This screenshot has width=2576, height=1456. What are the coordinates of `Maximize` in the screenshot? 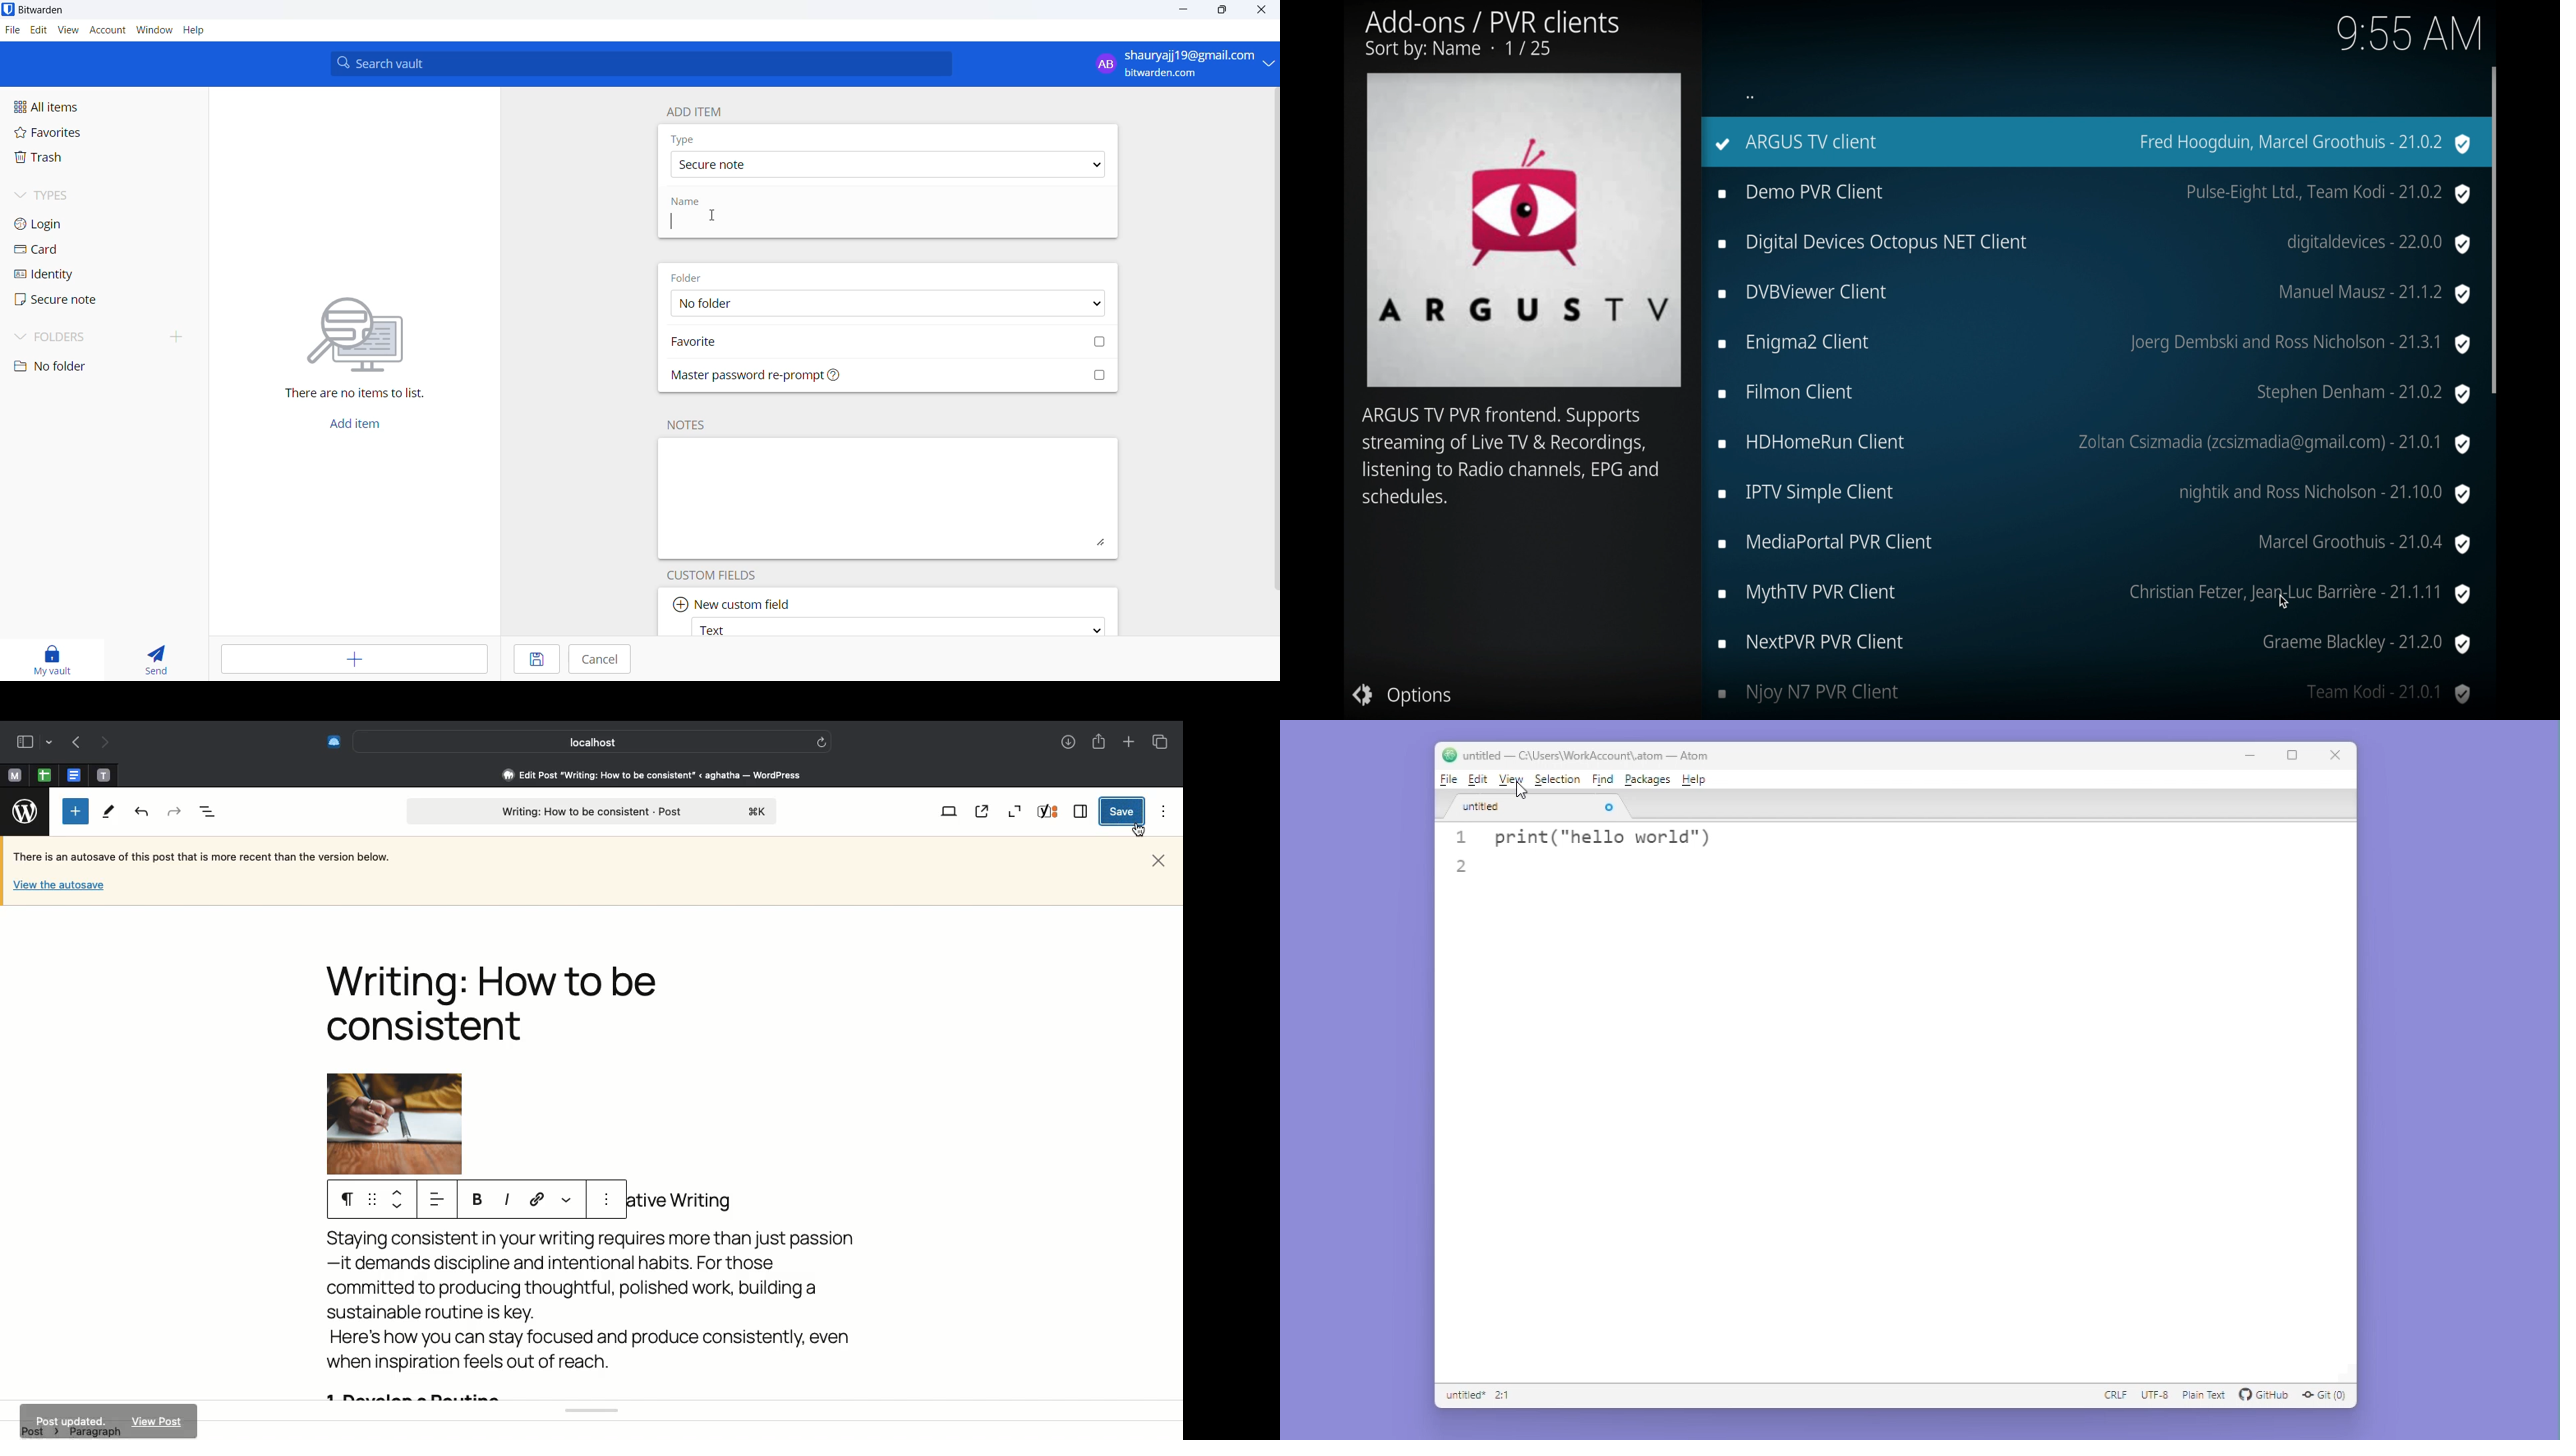 It's located at (3756, 786).